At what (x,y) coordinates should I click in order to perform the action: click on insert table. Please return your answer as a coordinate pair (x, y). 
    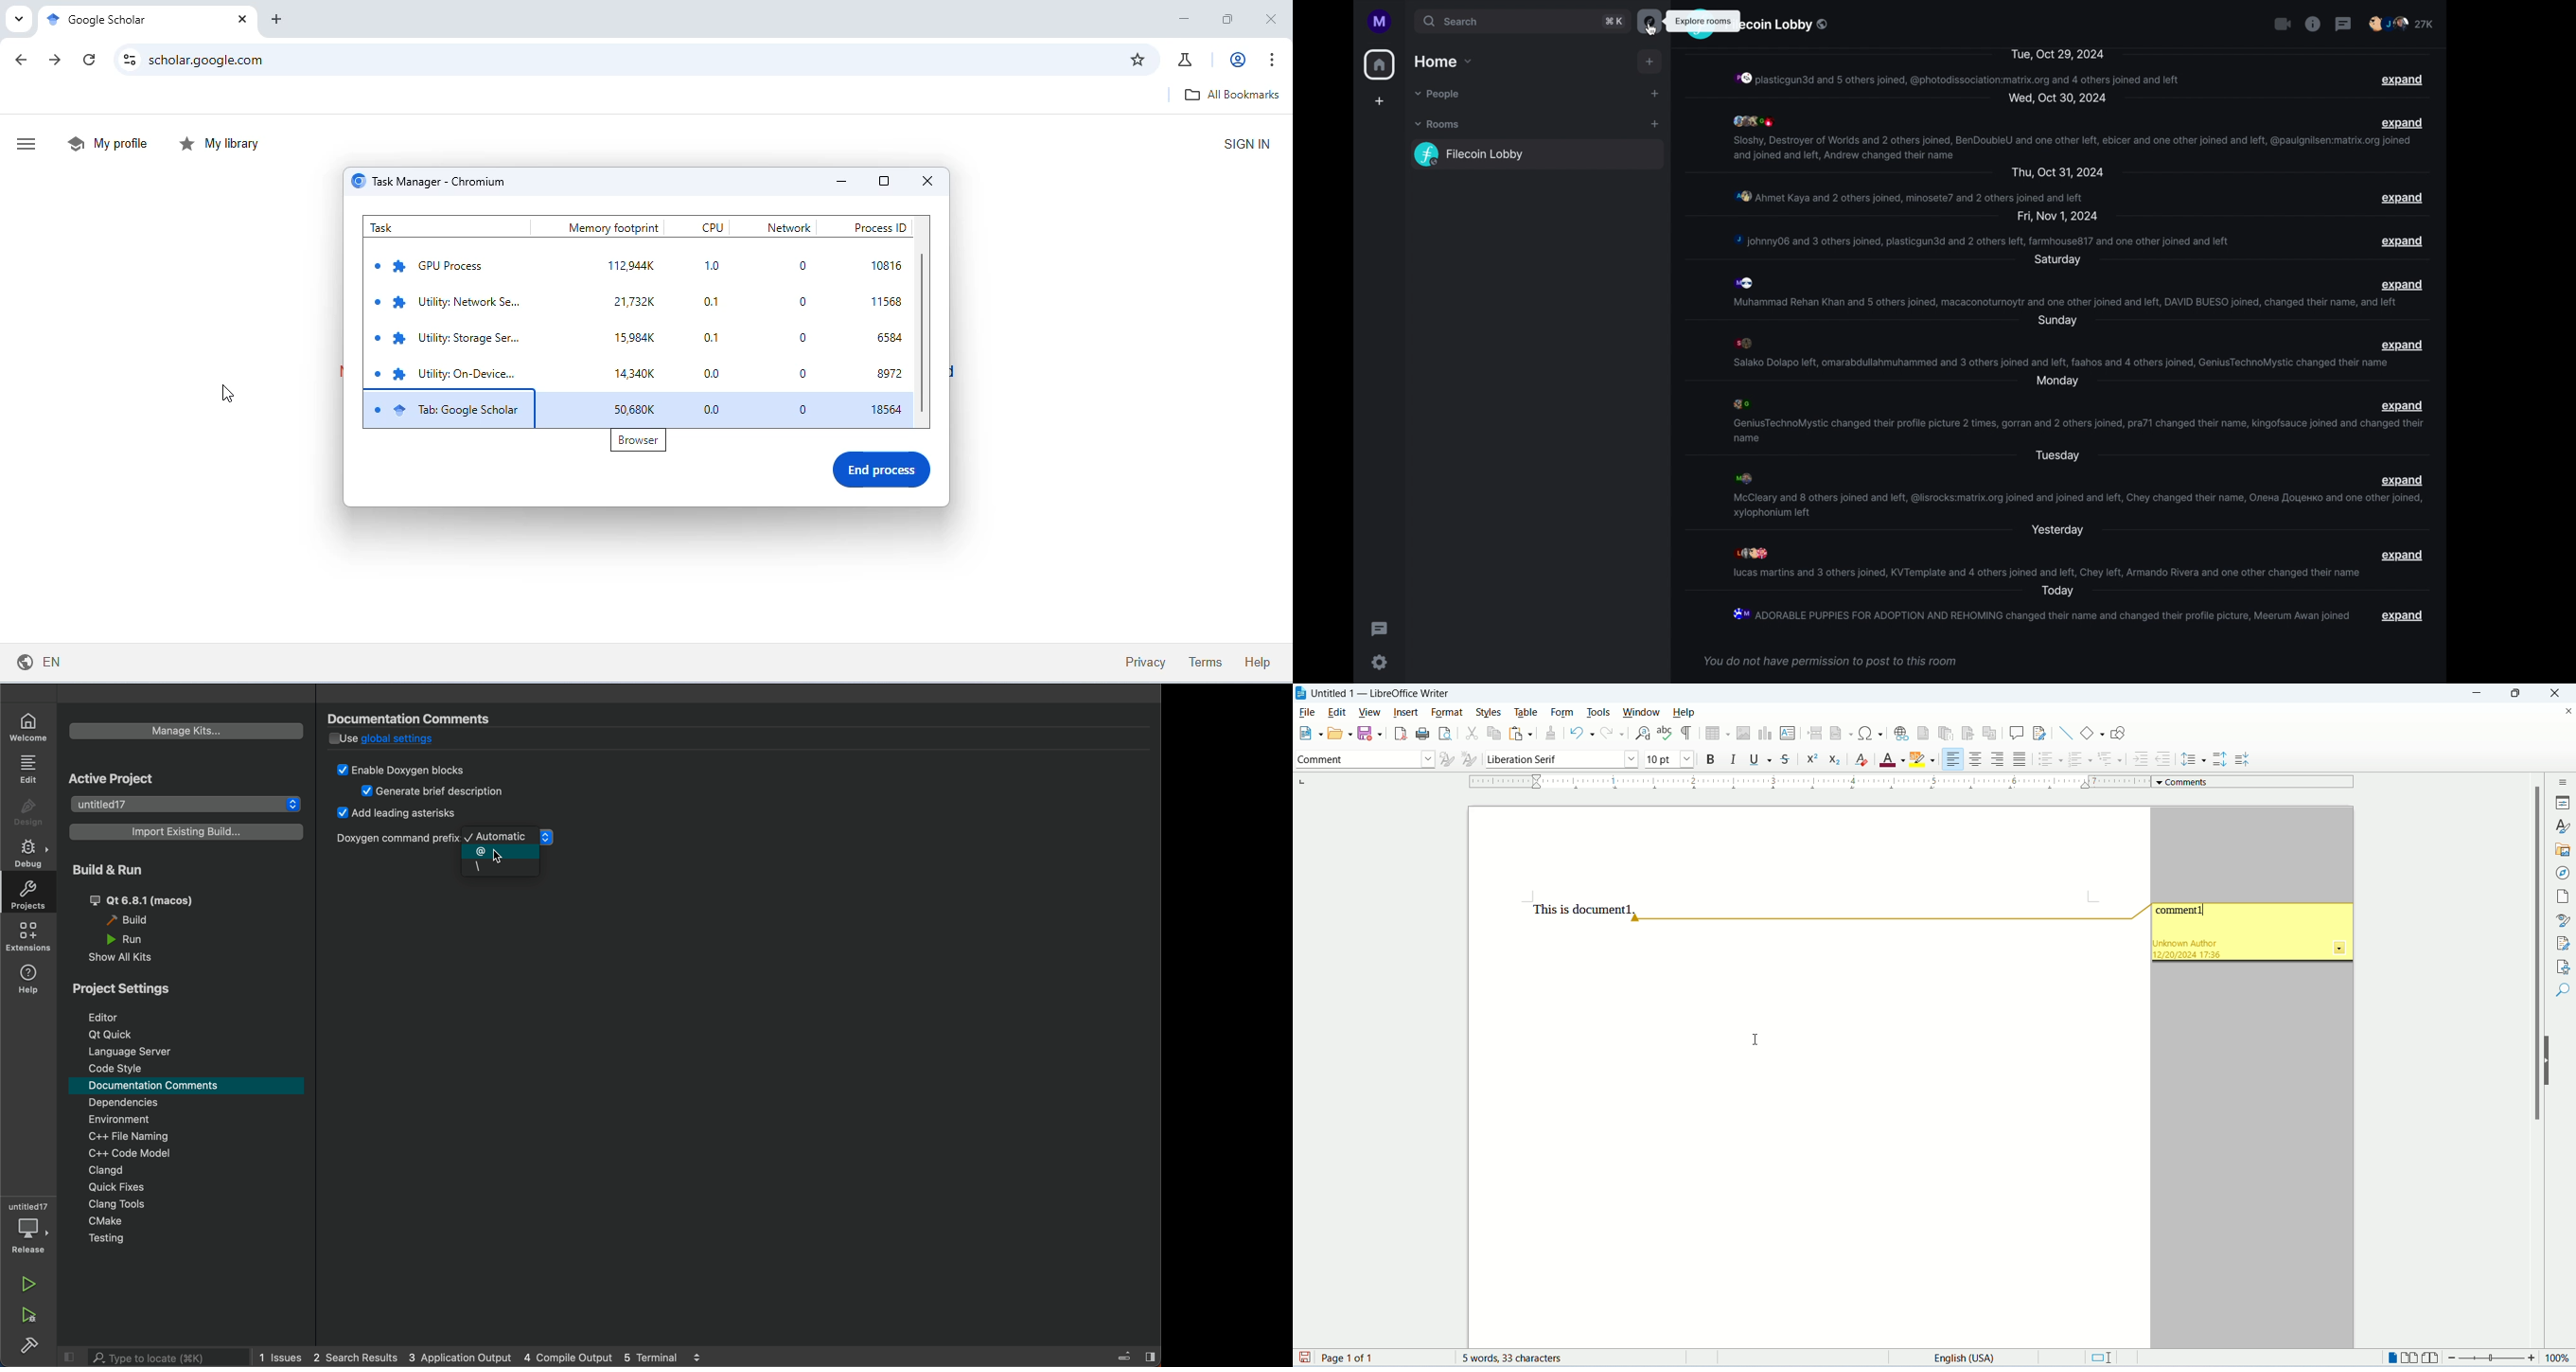
    Looking at the image, I should click on (1719, 733).